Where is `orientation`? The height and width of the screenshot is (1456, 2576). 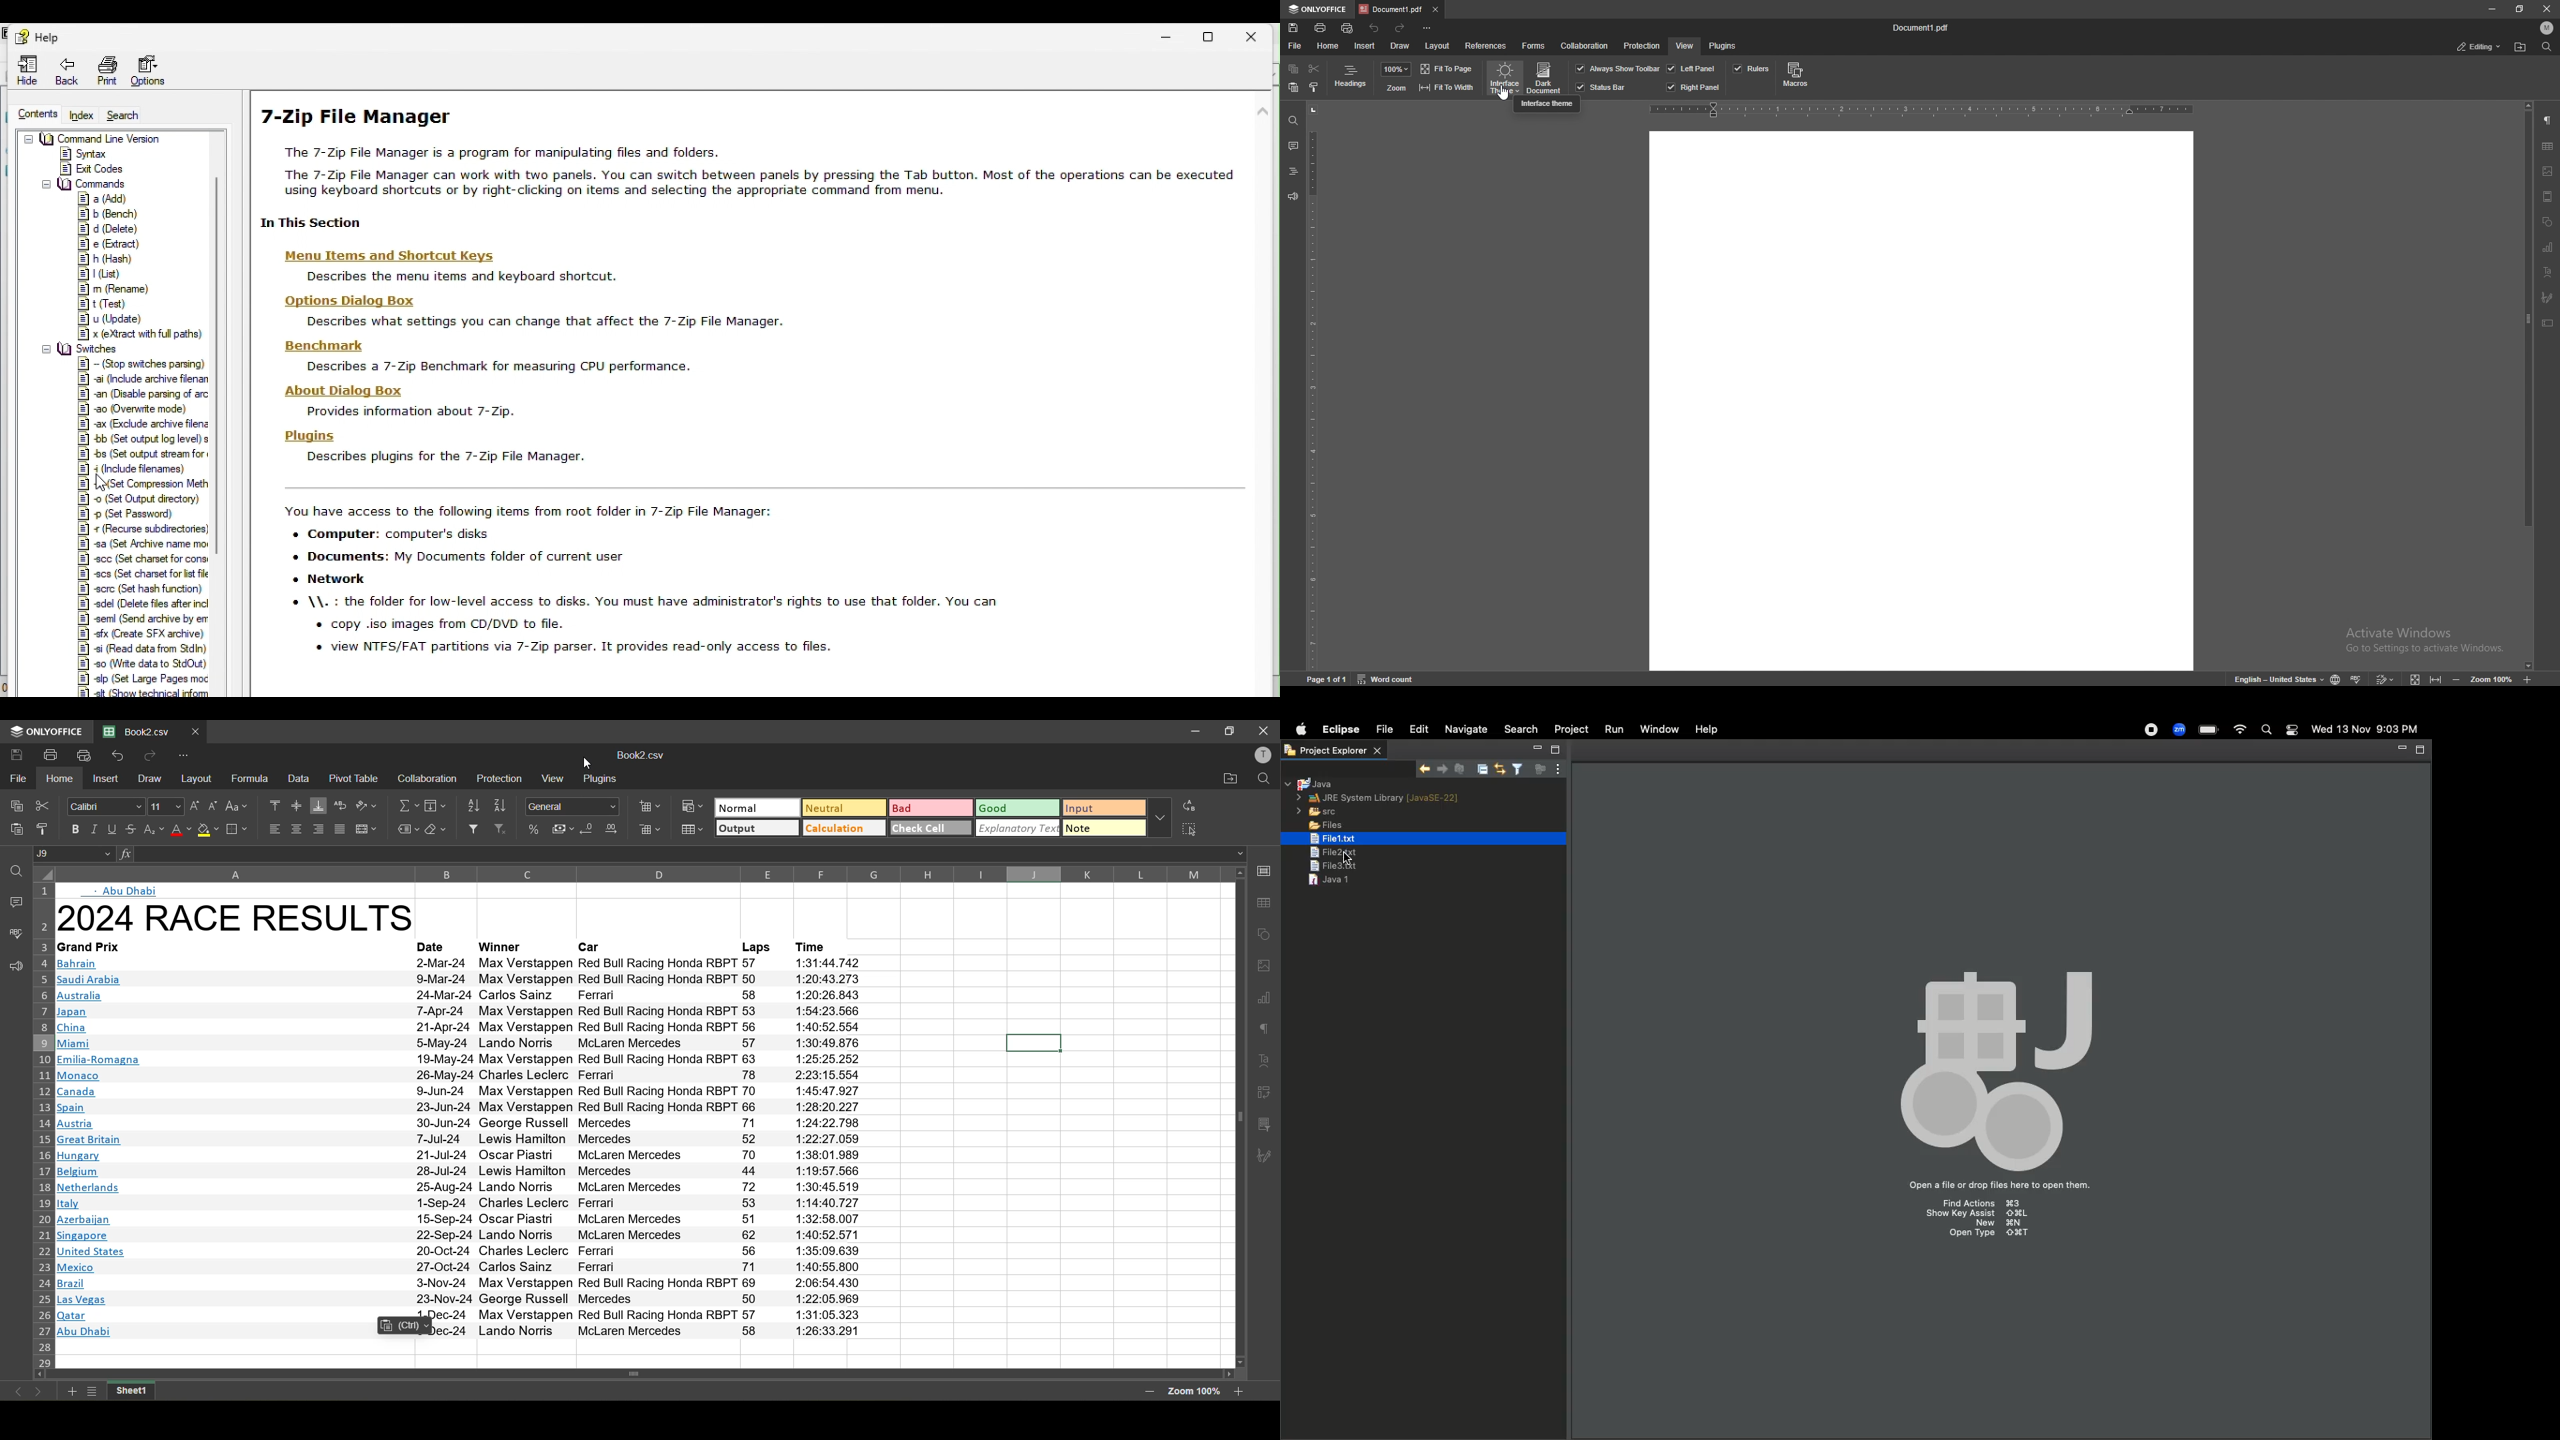 orientation is located at coordinates (369, 805).